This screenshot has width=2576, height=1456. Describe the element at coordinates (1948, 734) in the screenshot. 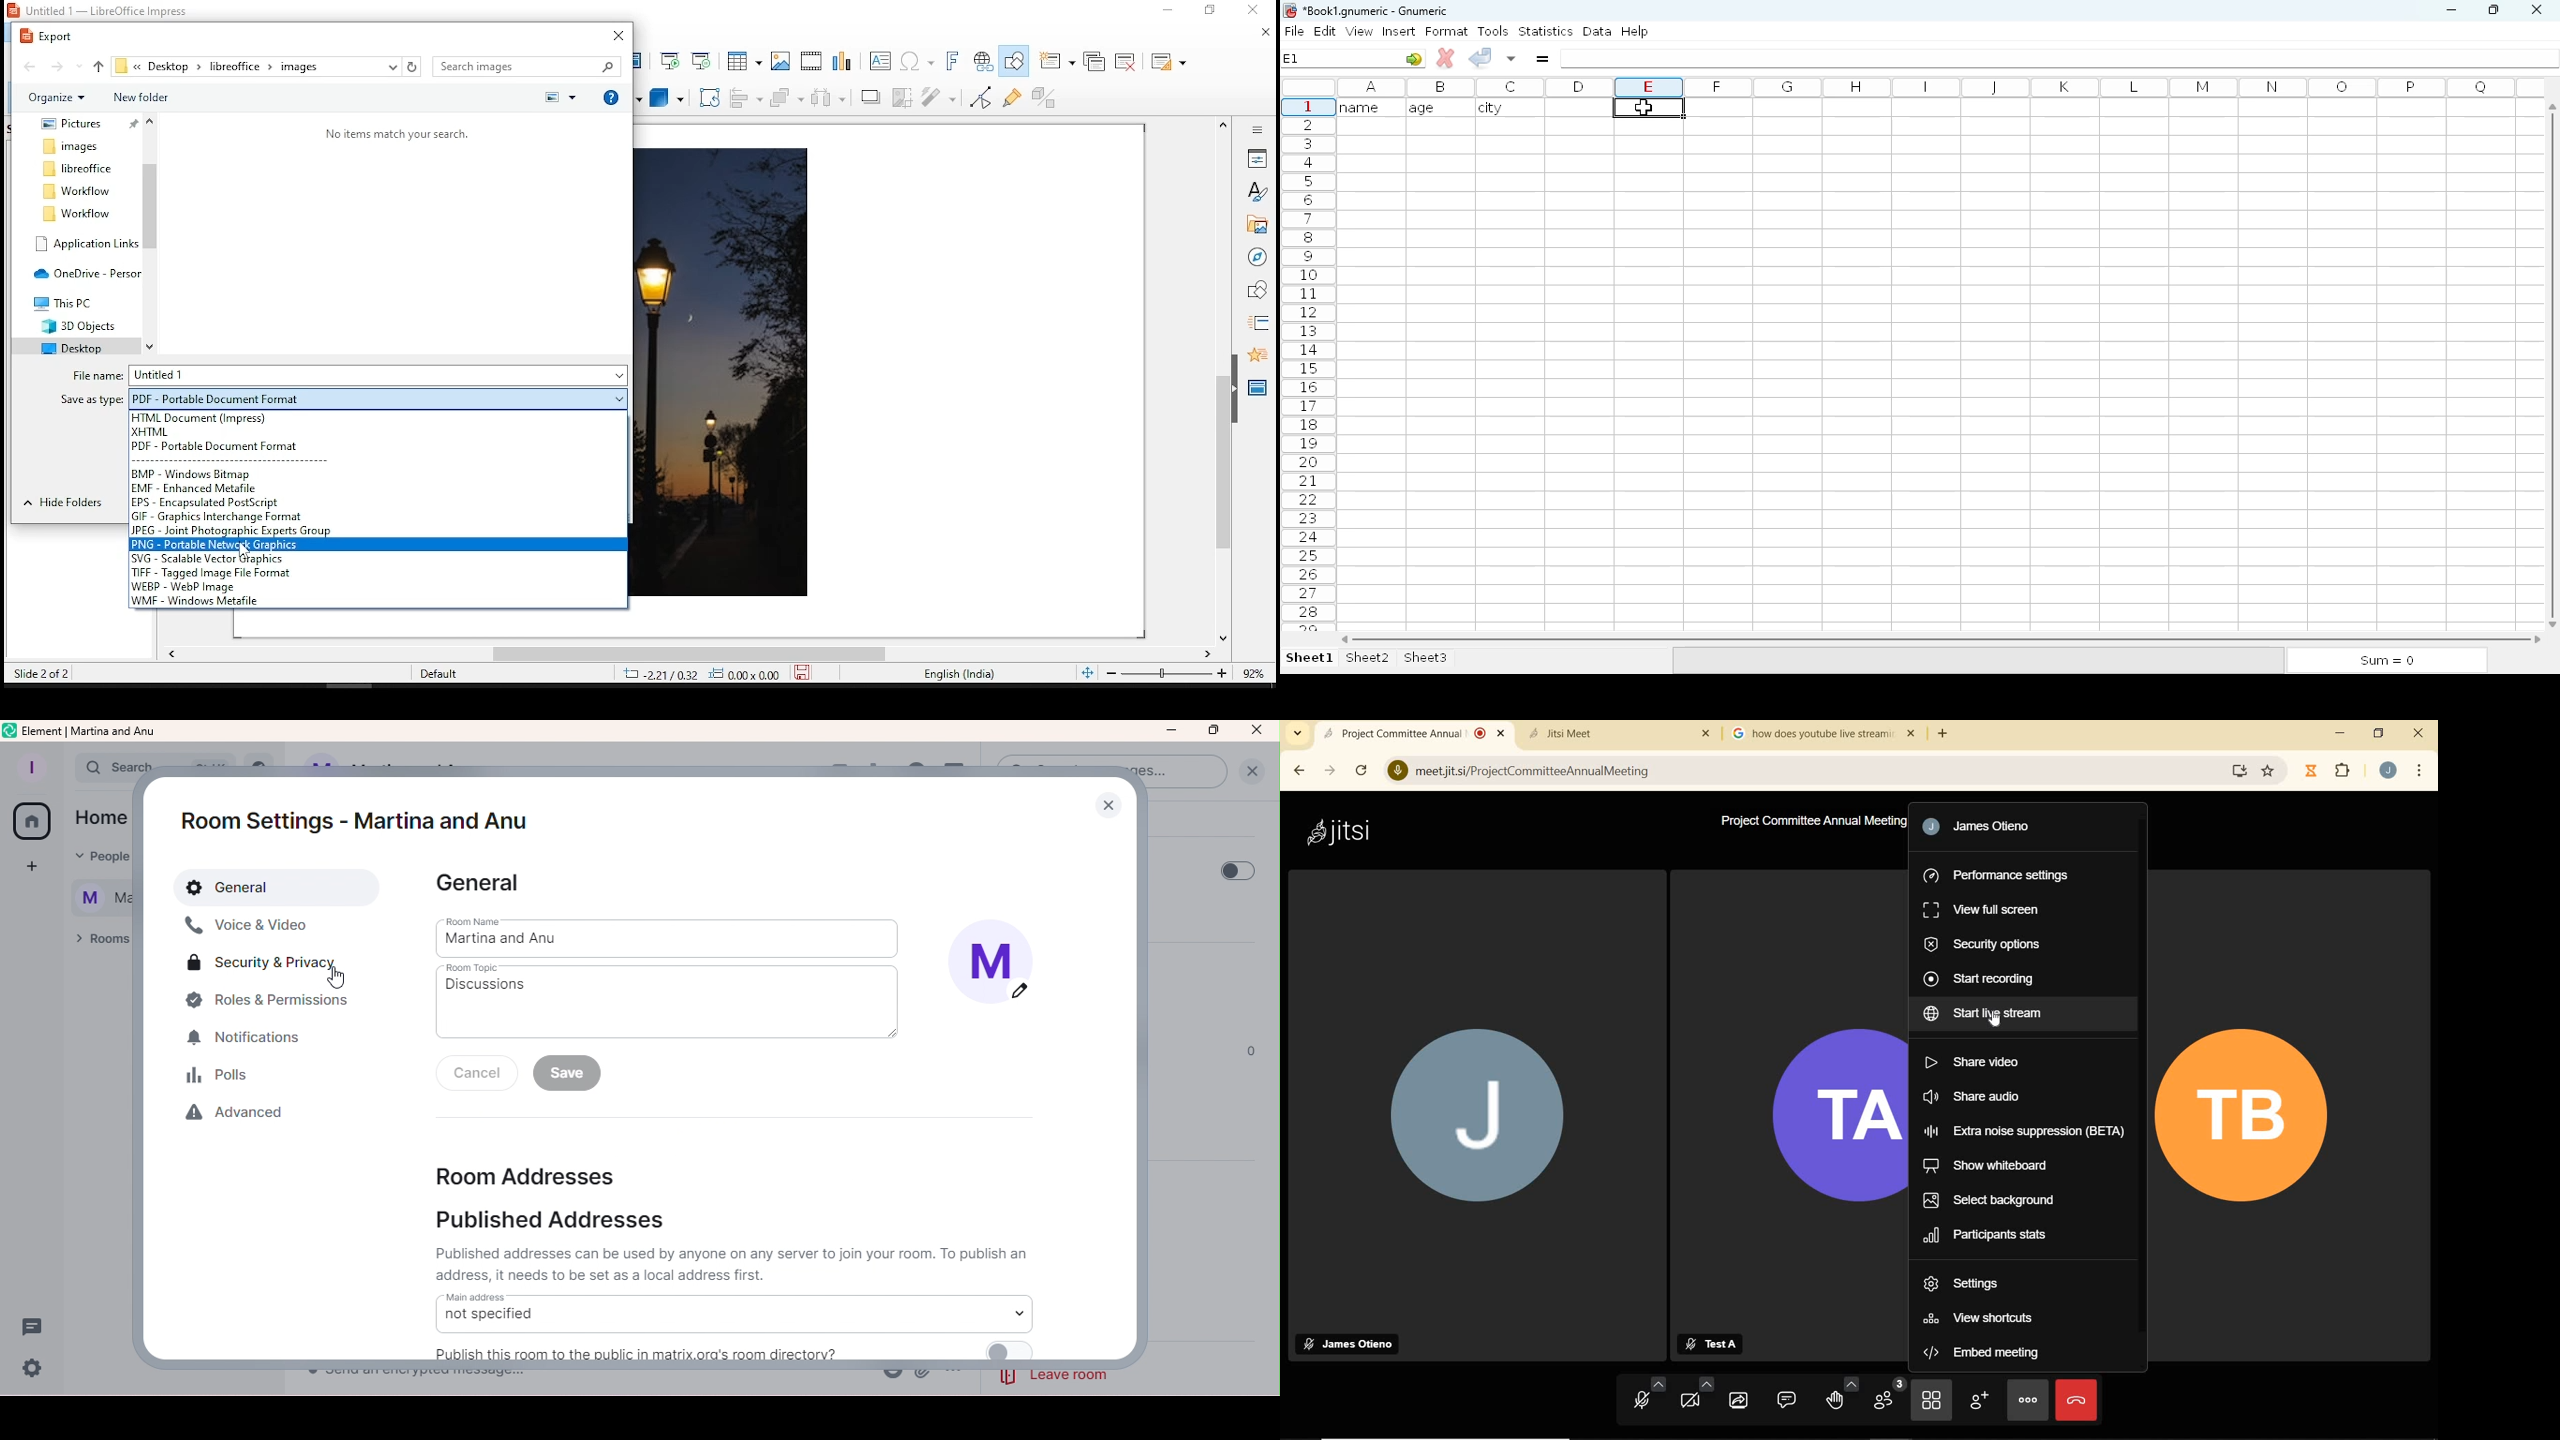

I see `add tab` at that location.